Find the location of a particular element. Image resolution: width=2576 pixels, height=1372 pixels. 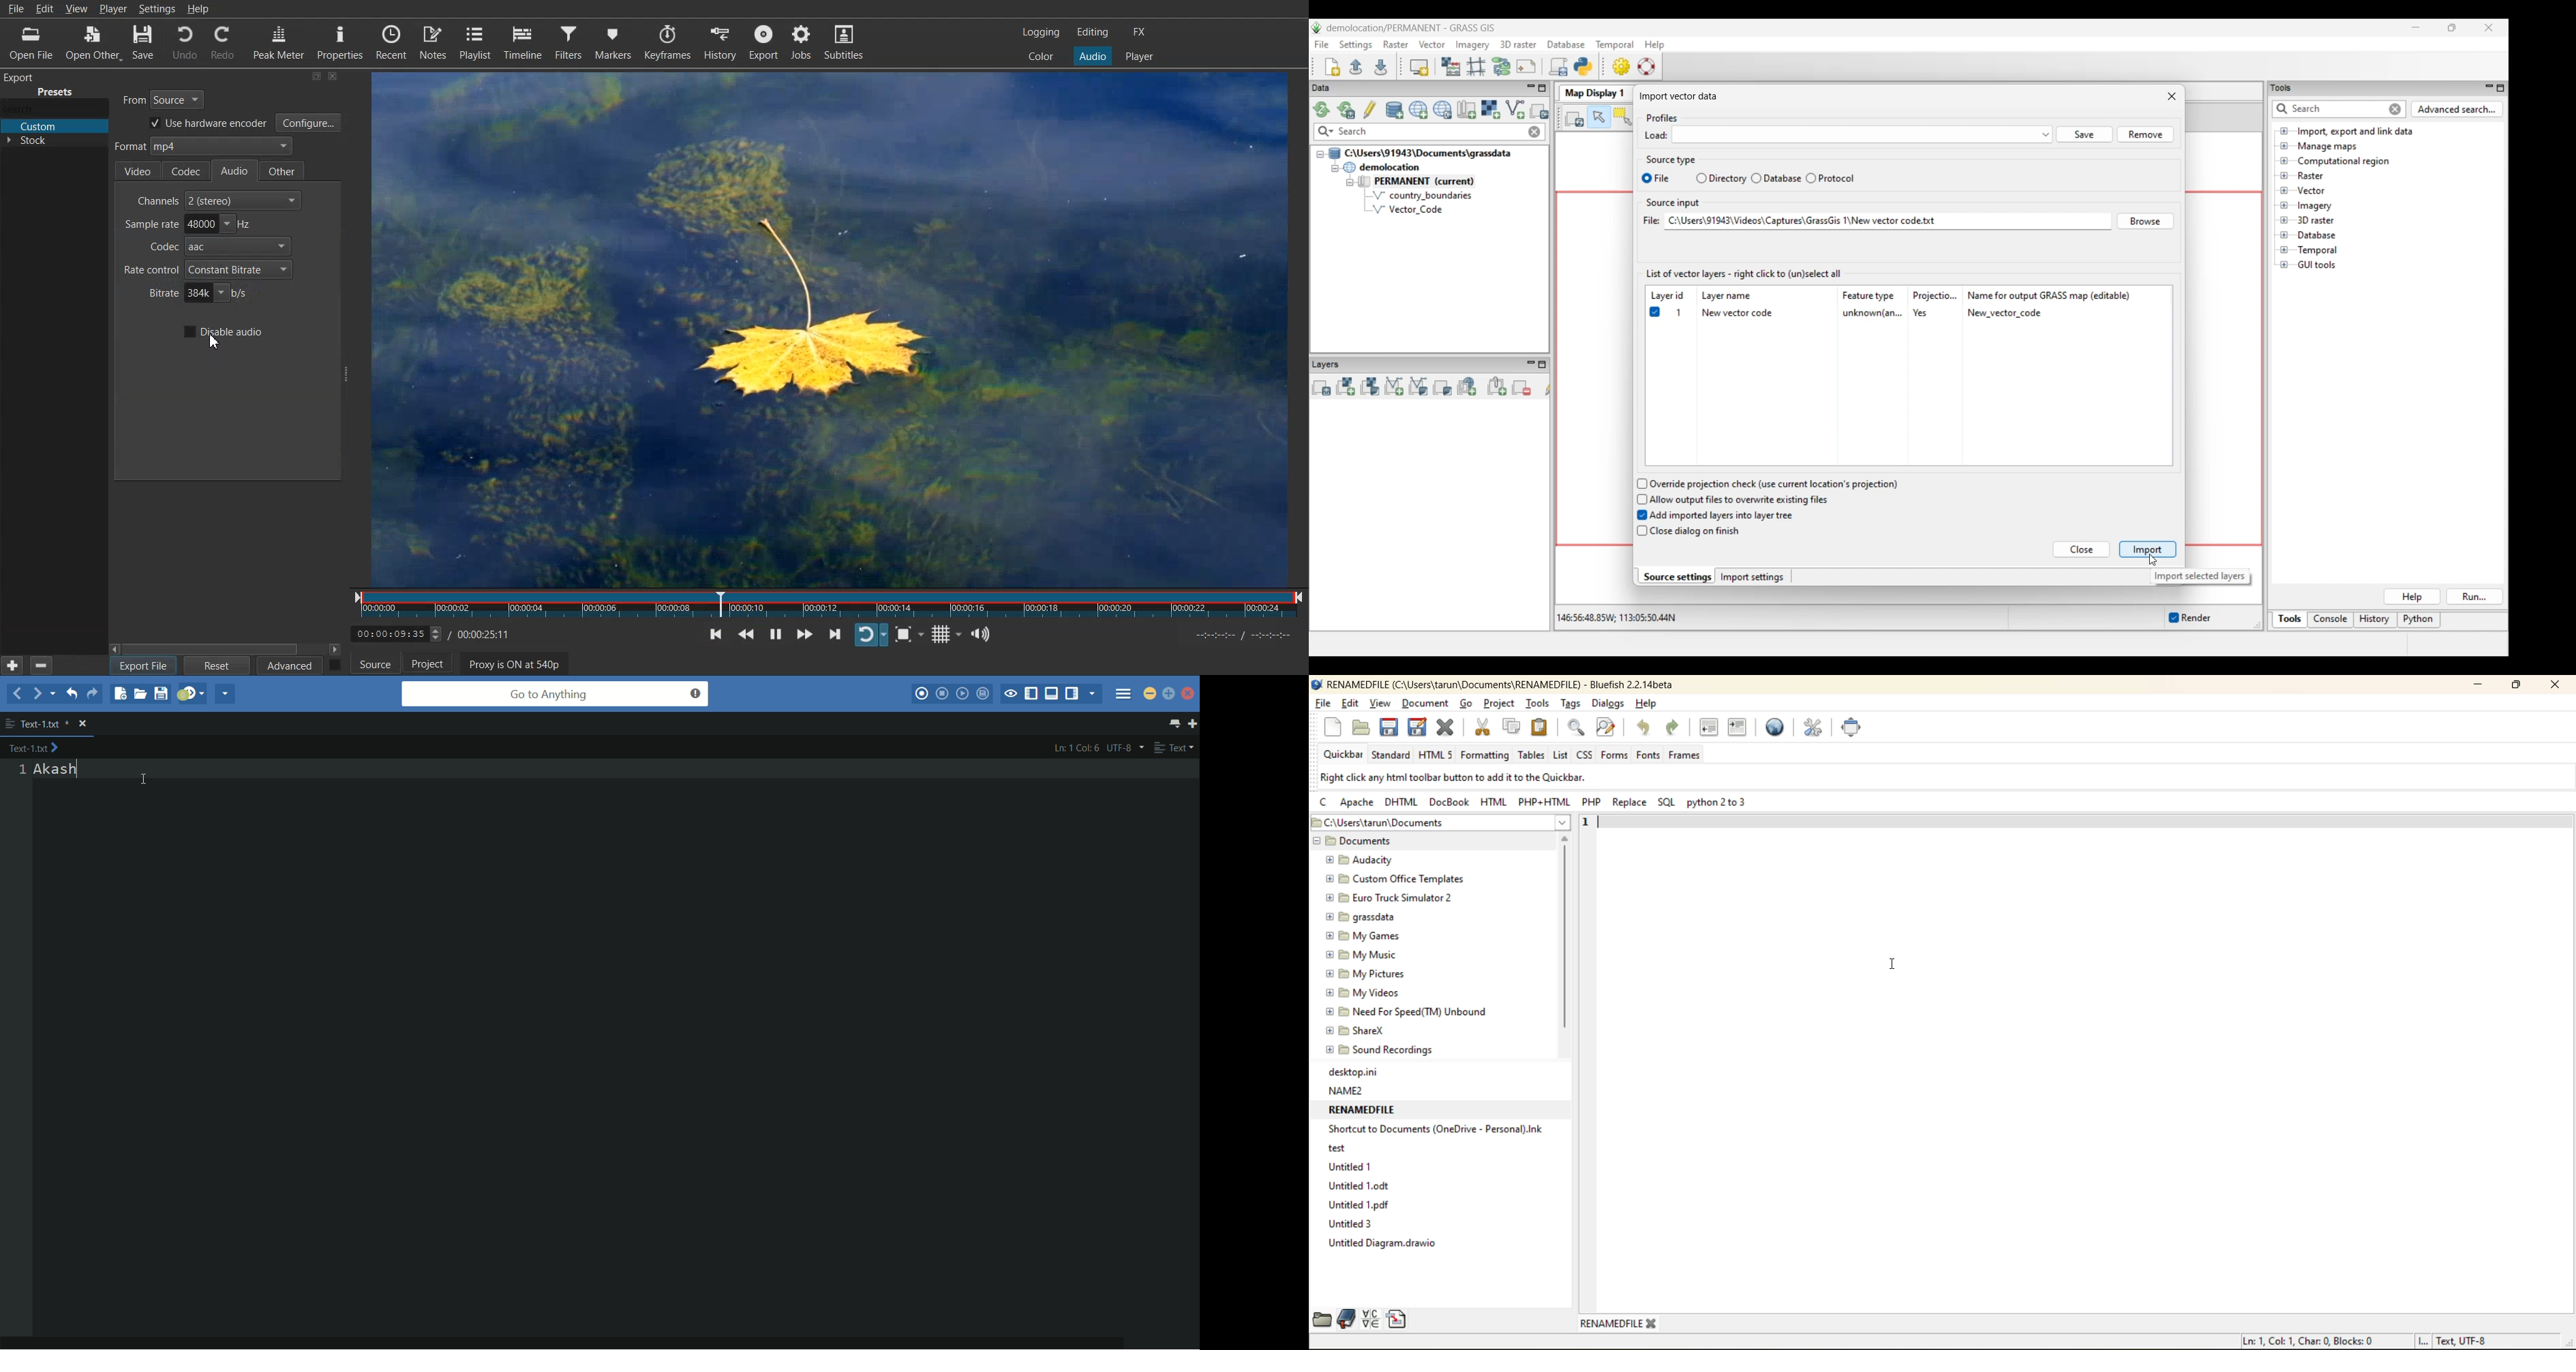

History is located at coordinates (721, 42).